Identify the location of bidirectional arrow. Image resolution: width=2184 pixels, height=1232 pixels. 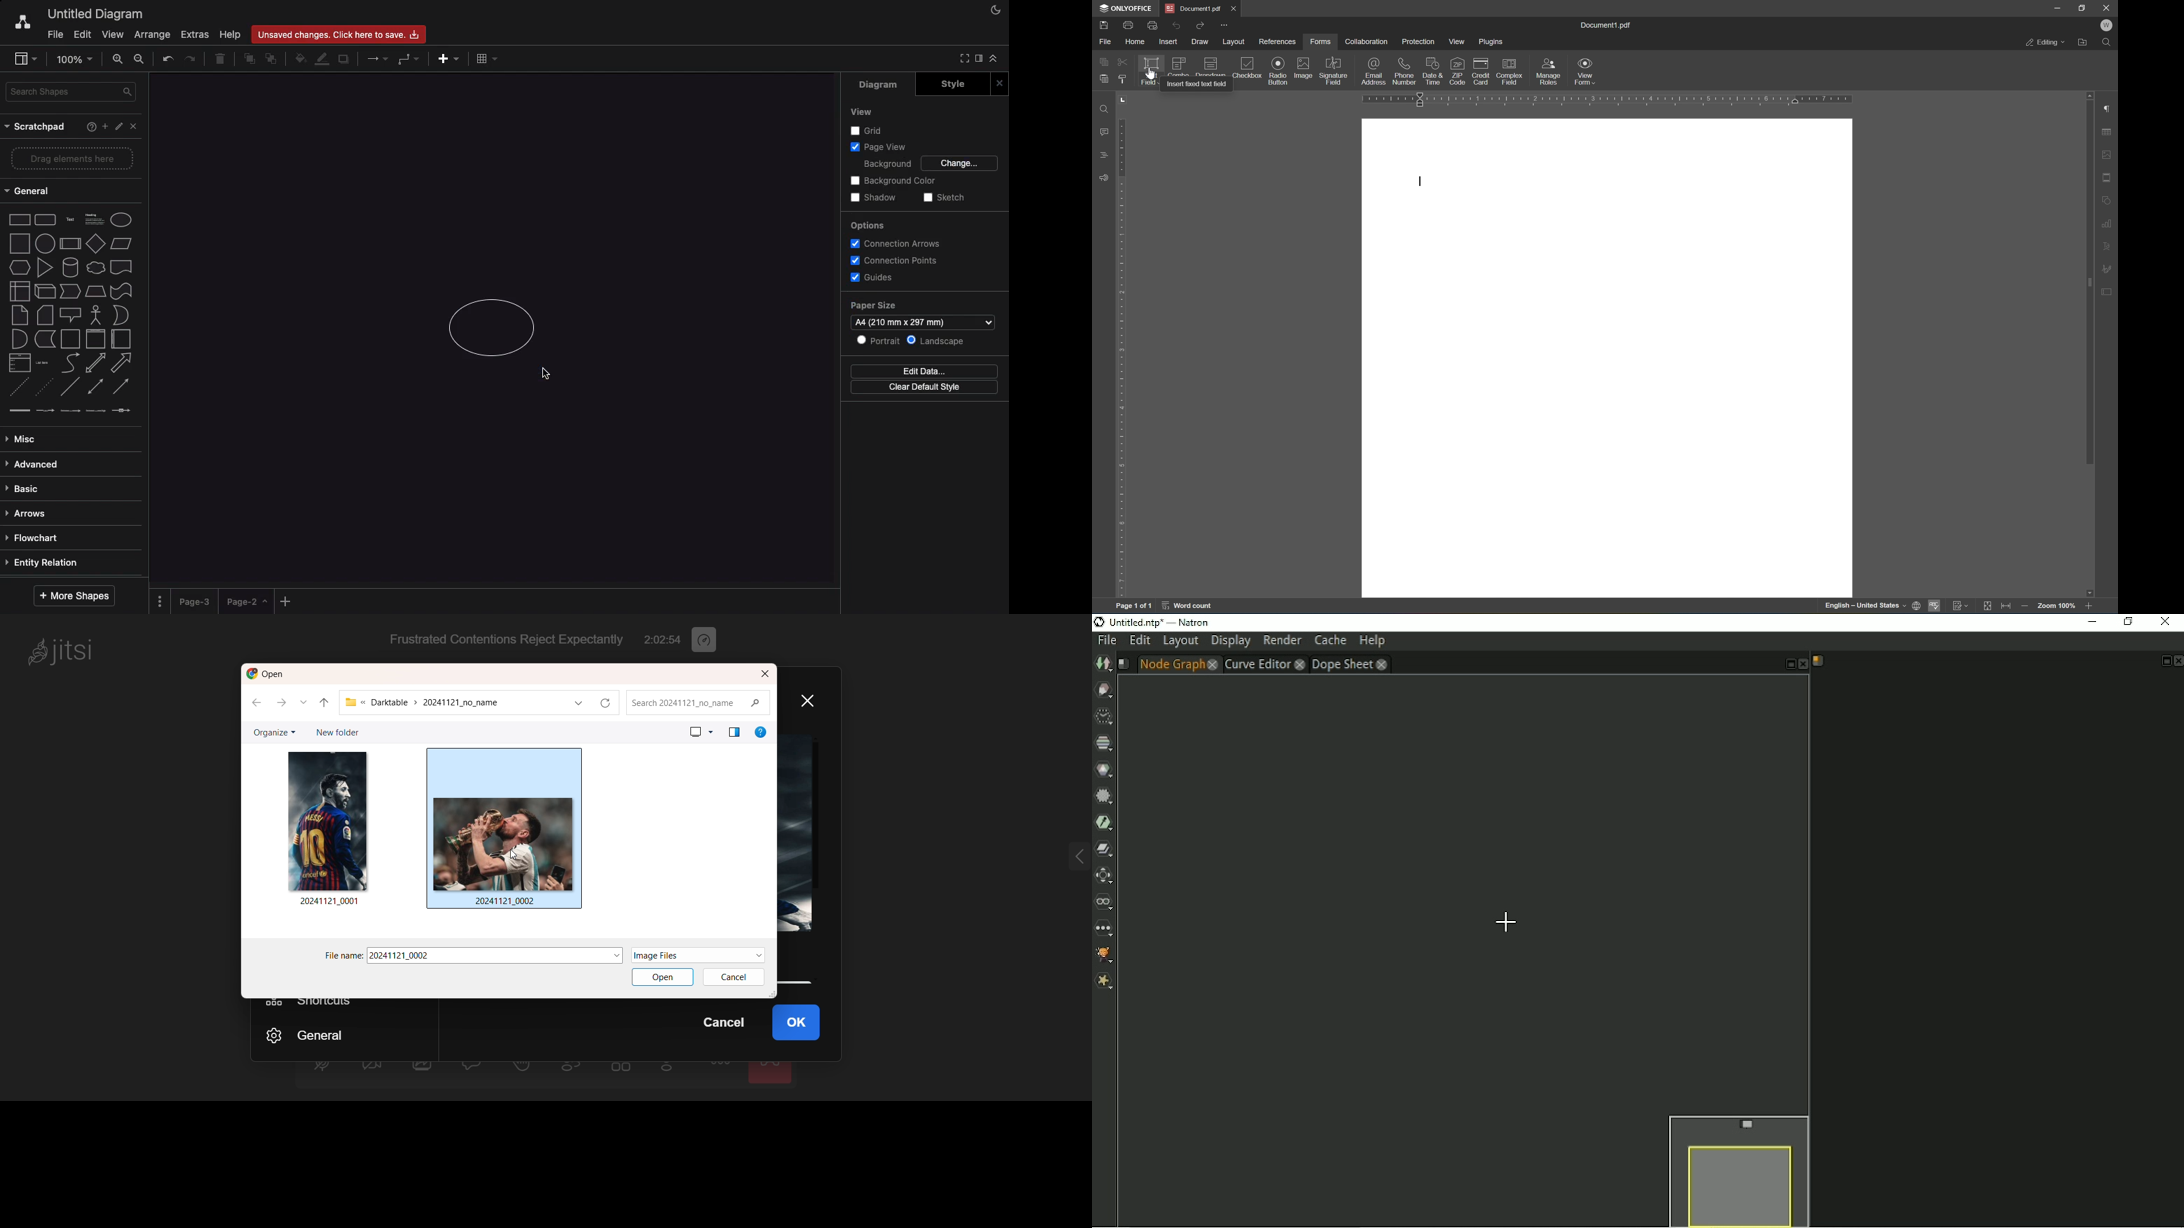
(95, 363).